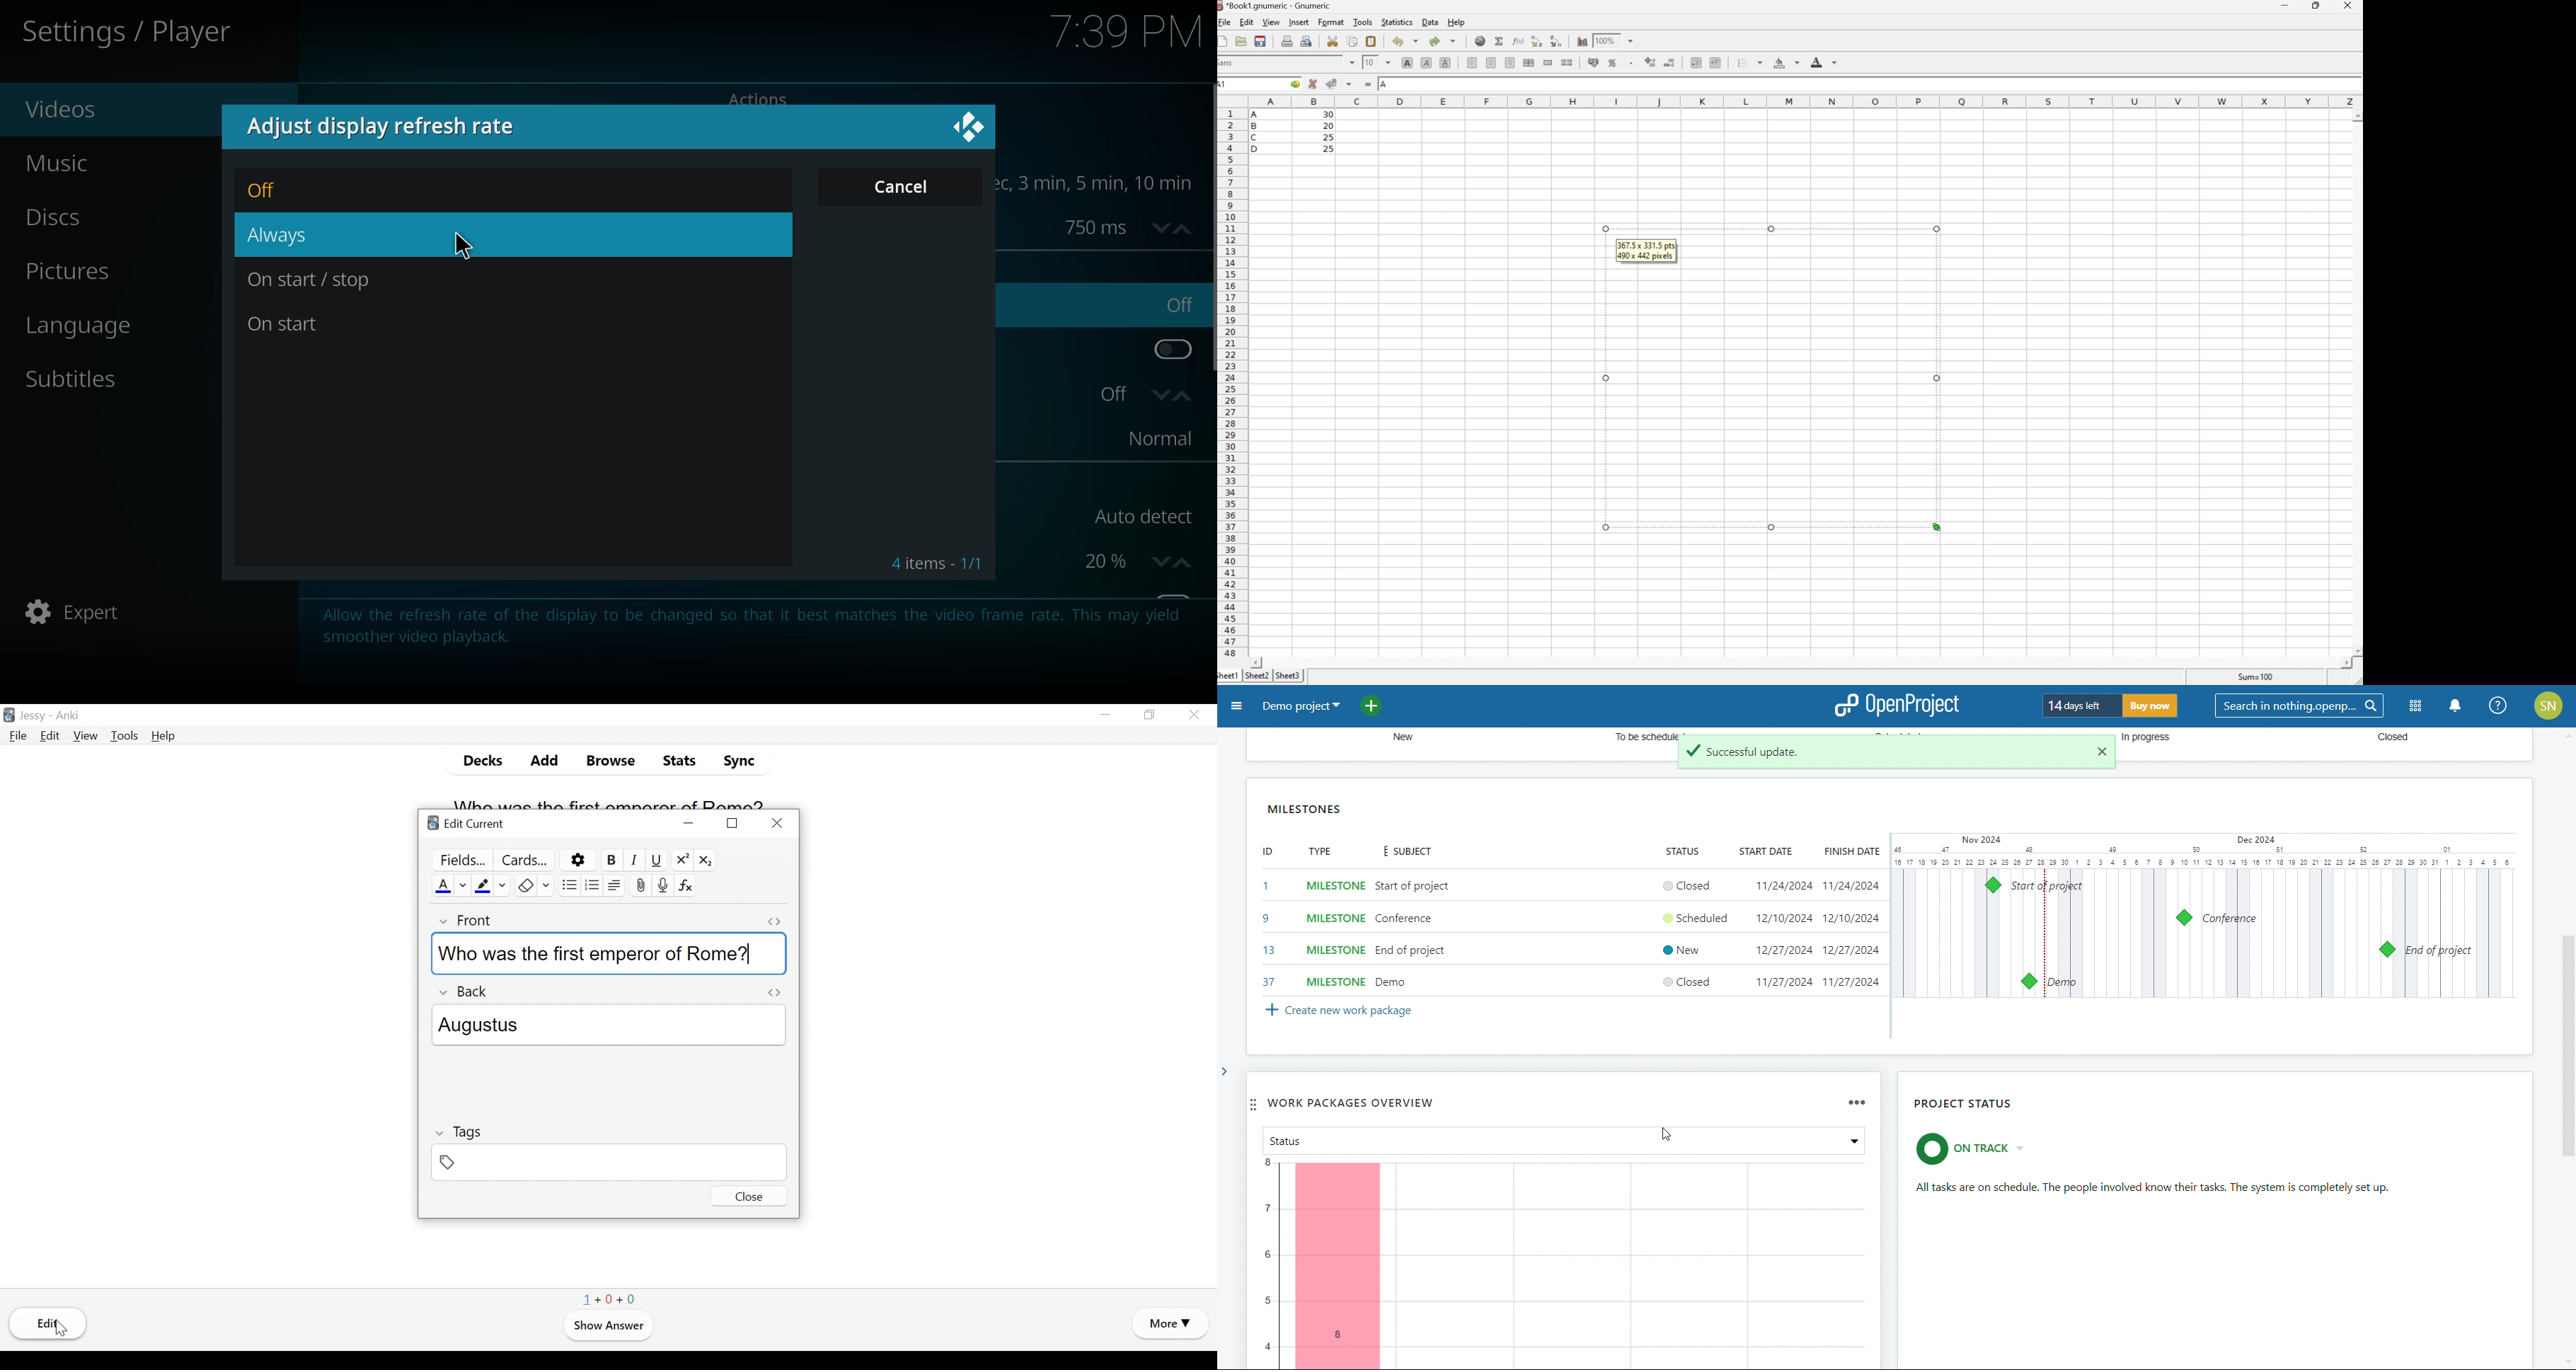 Image resolution: width=2576 pixels, height=1372 pixels. I want to click on View, so click(84, 736).